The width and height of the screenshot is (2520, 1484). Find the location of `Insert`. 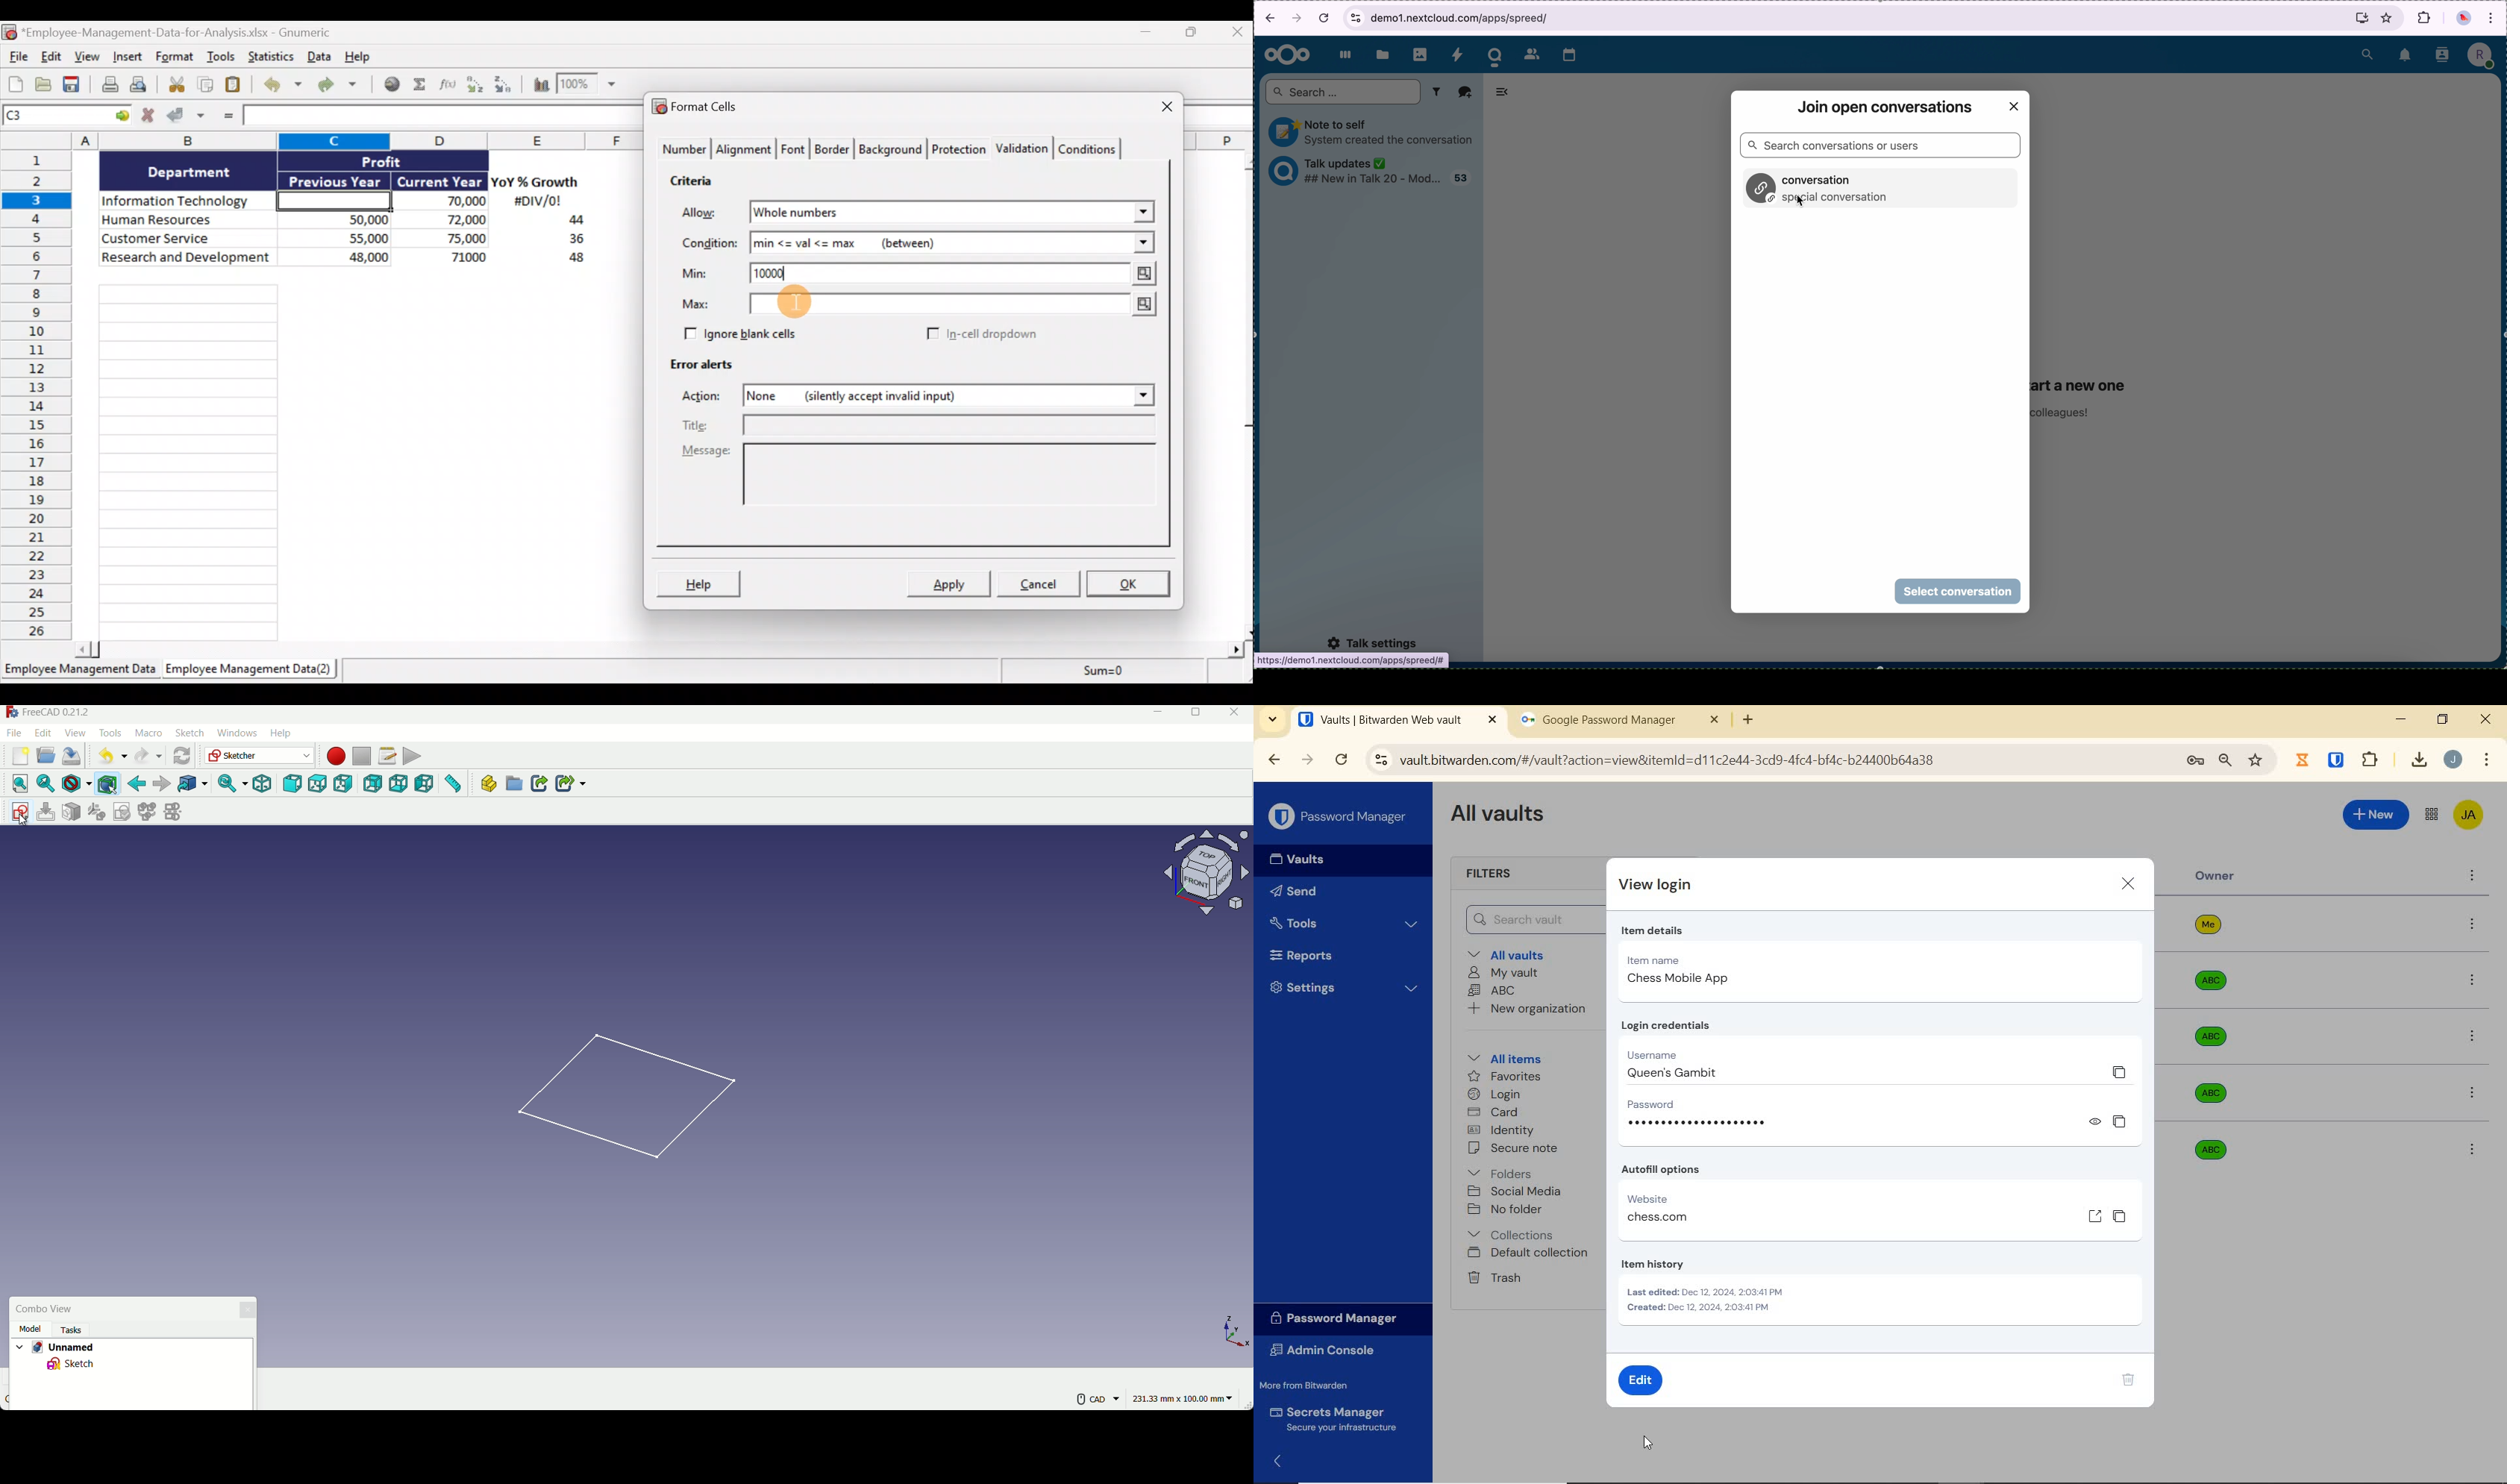

Insert is located at coordinates (130, 59).